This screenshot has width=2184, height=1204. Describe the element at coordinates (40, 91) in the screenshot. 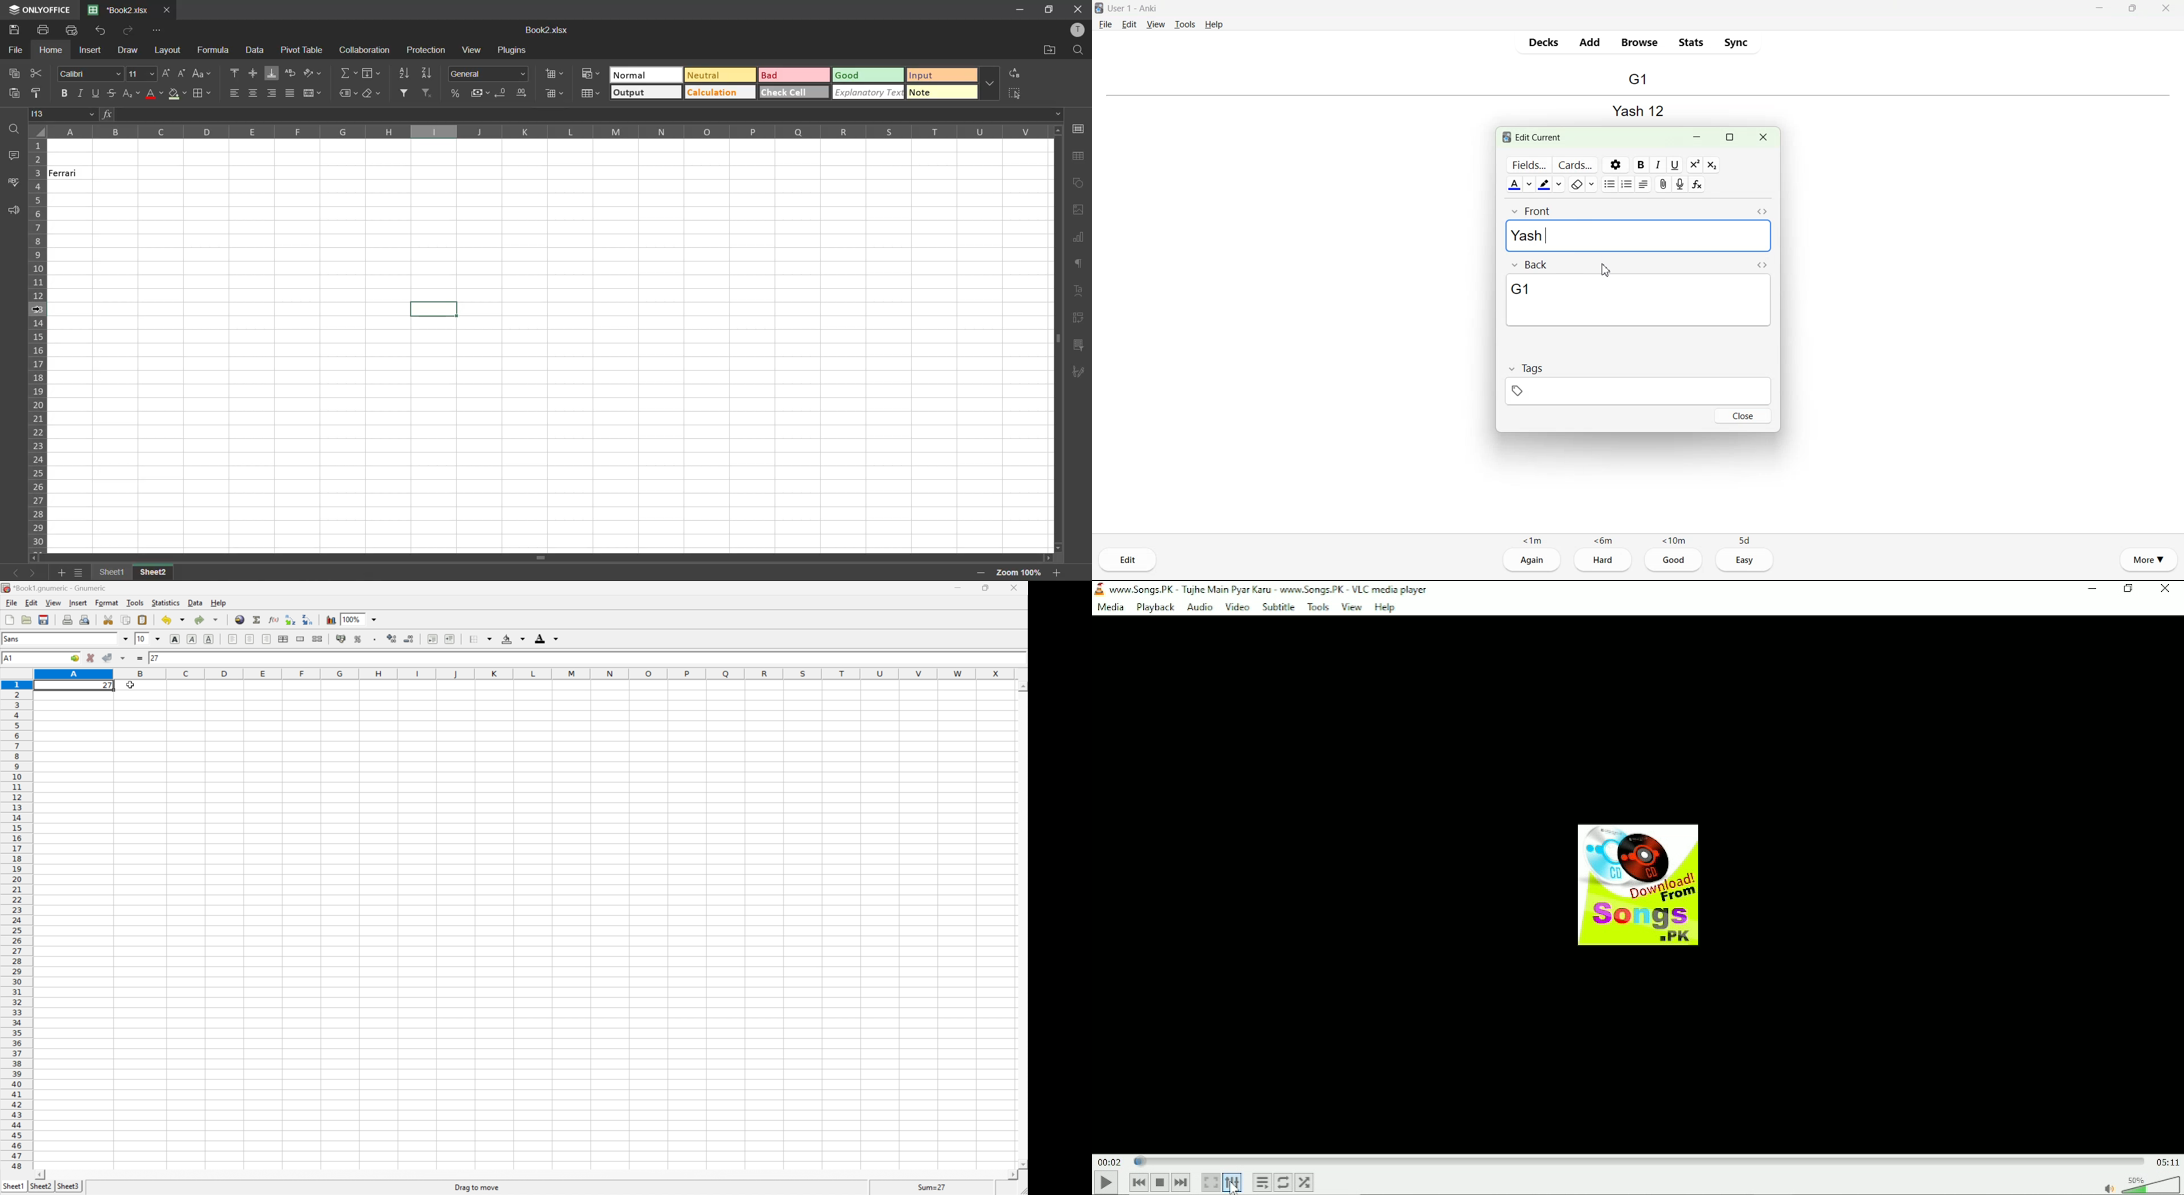

I see `copy style` at that location.